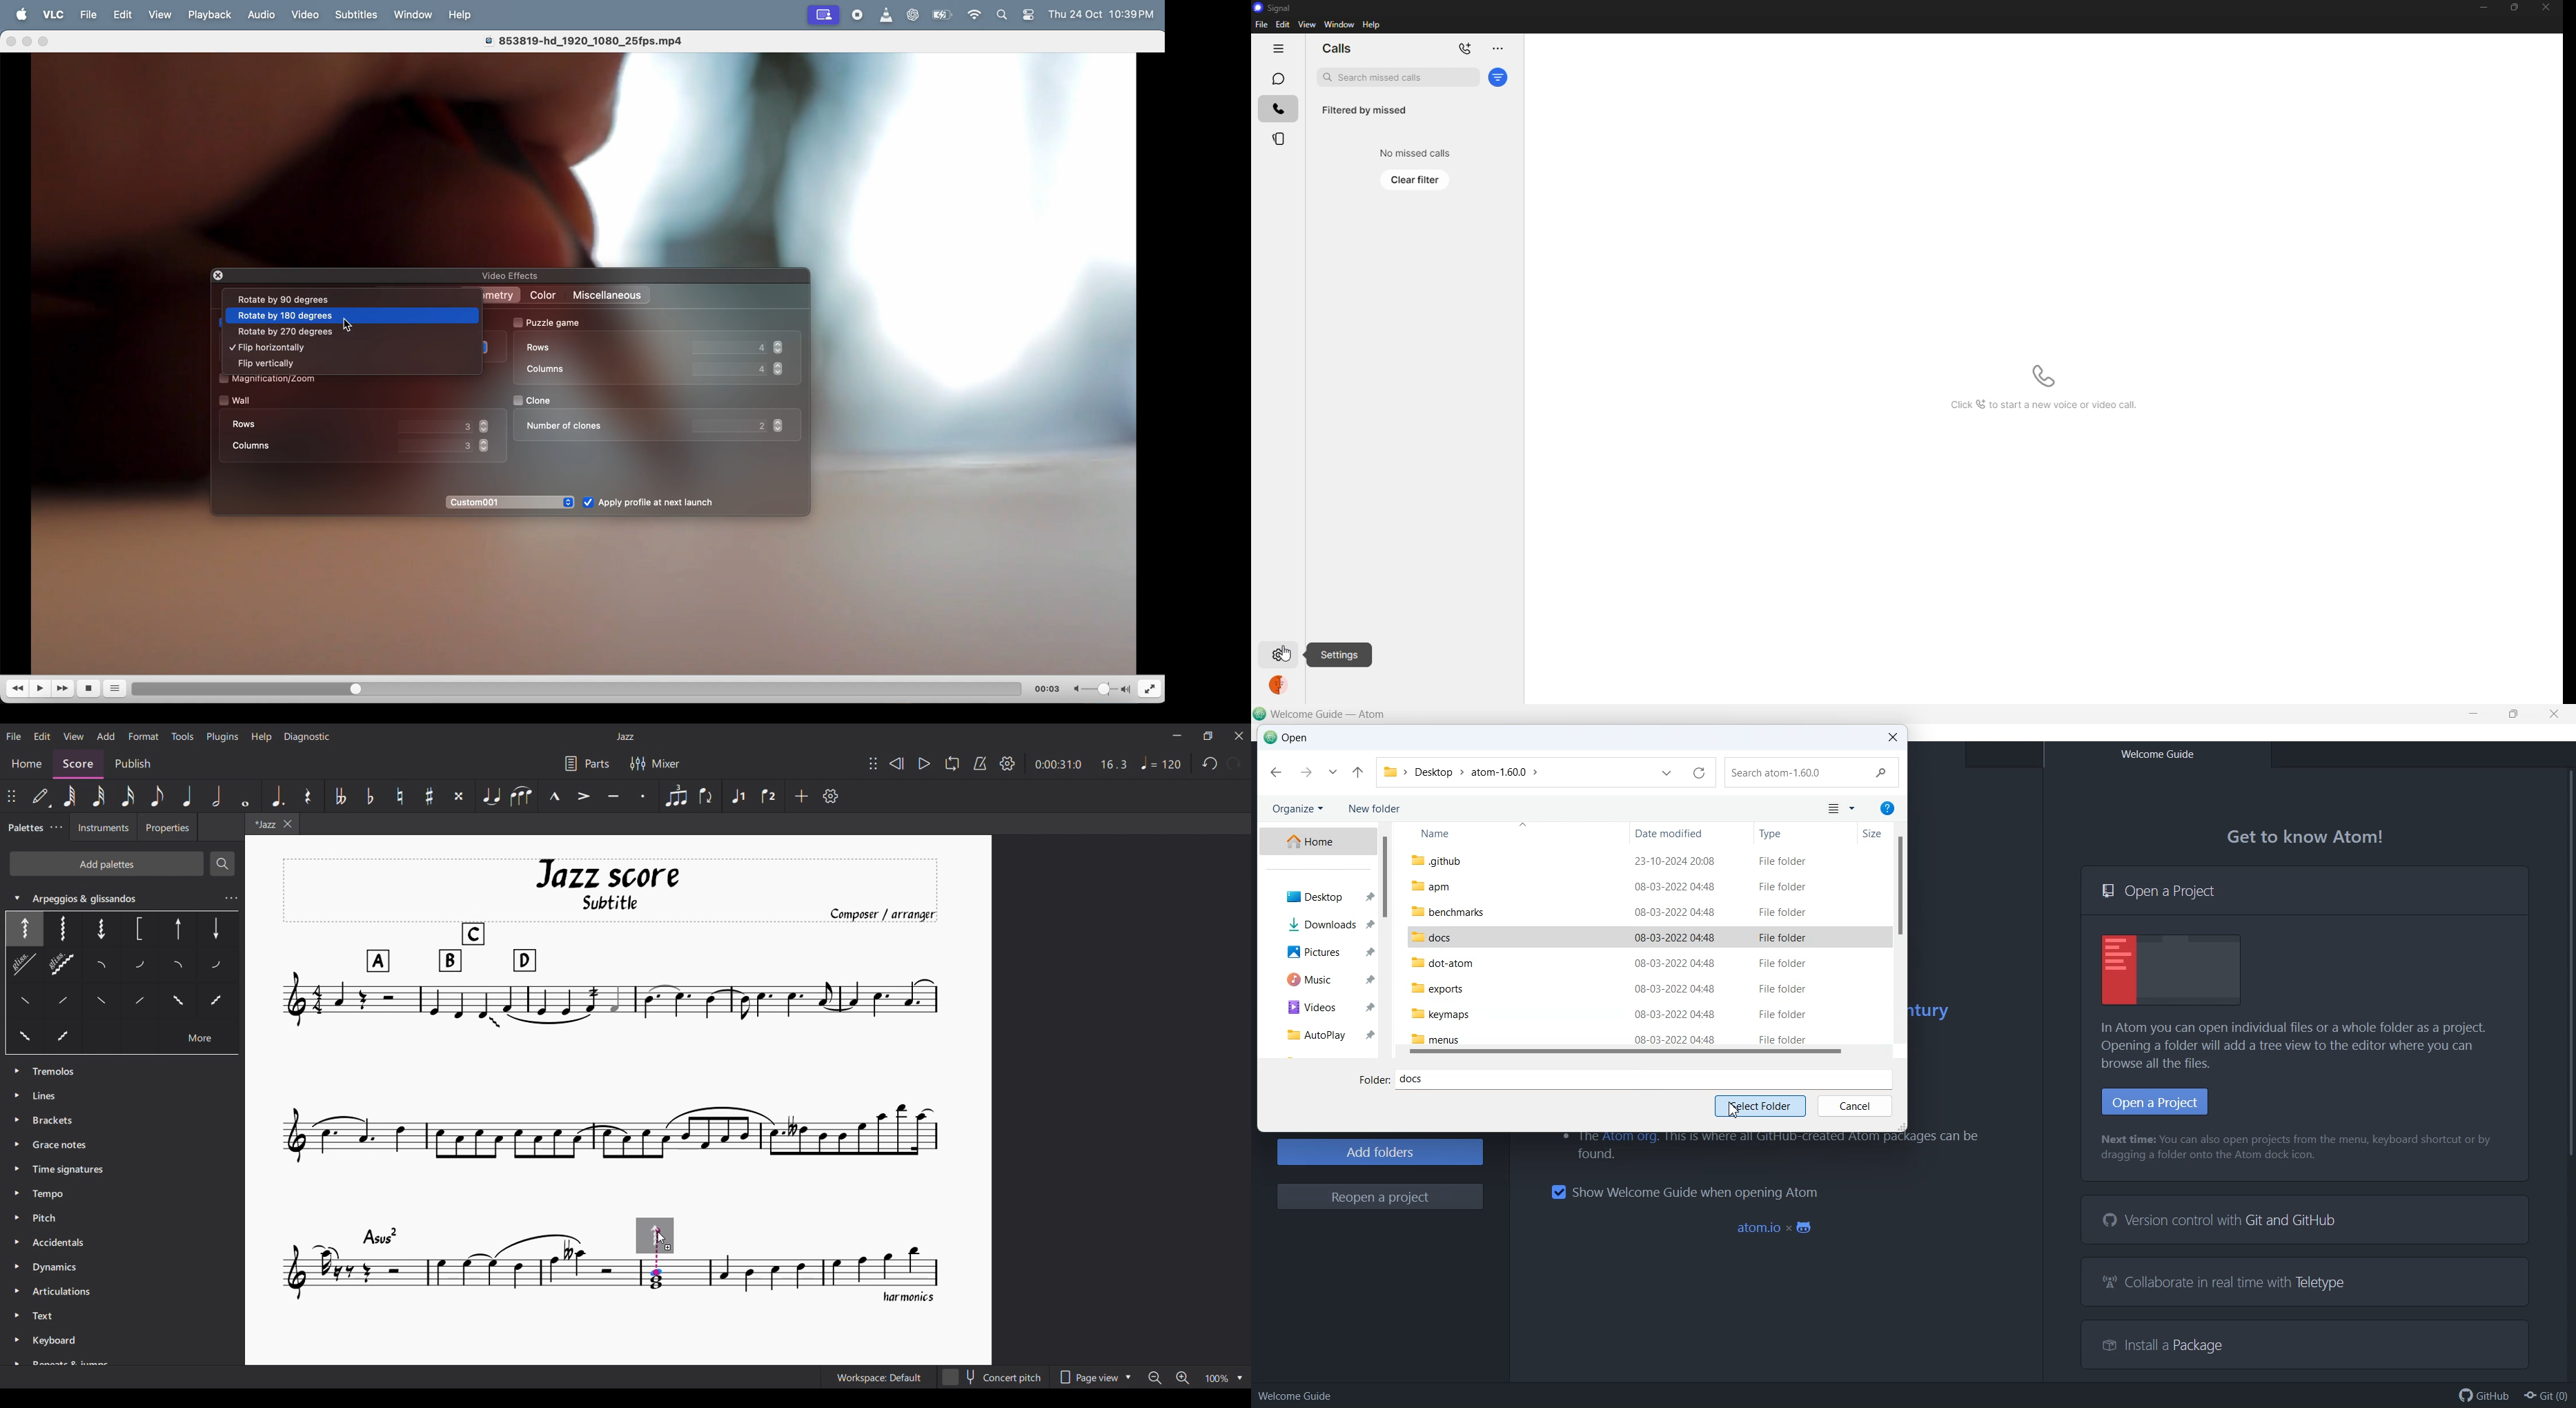 Image resolution: width=2576 pixels, height=1428 pixels. What do you see at coordinates (51, 1192) in the screenshot?
I see `Tempo` at bounding box center [51, 1192].